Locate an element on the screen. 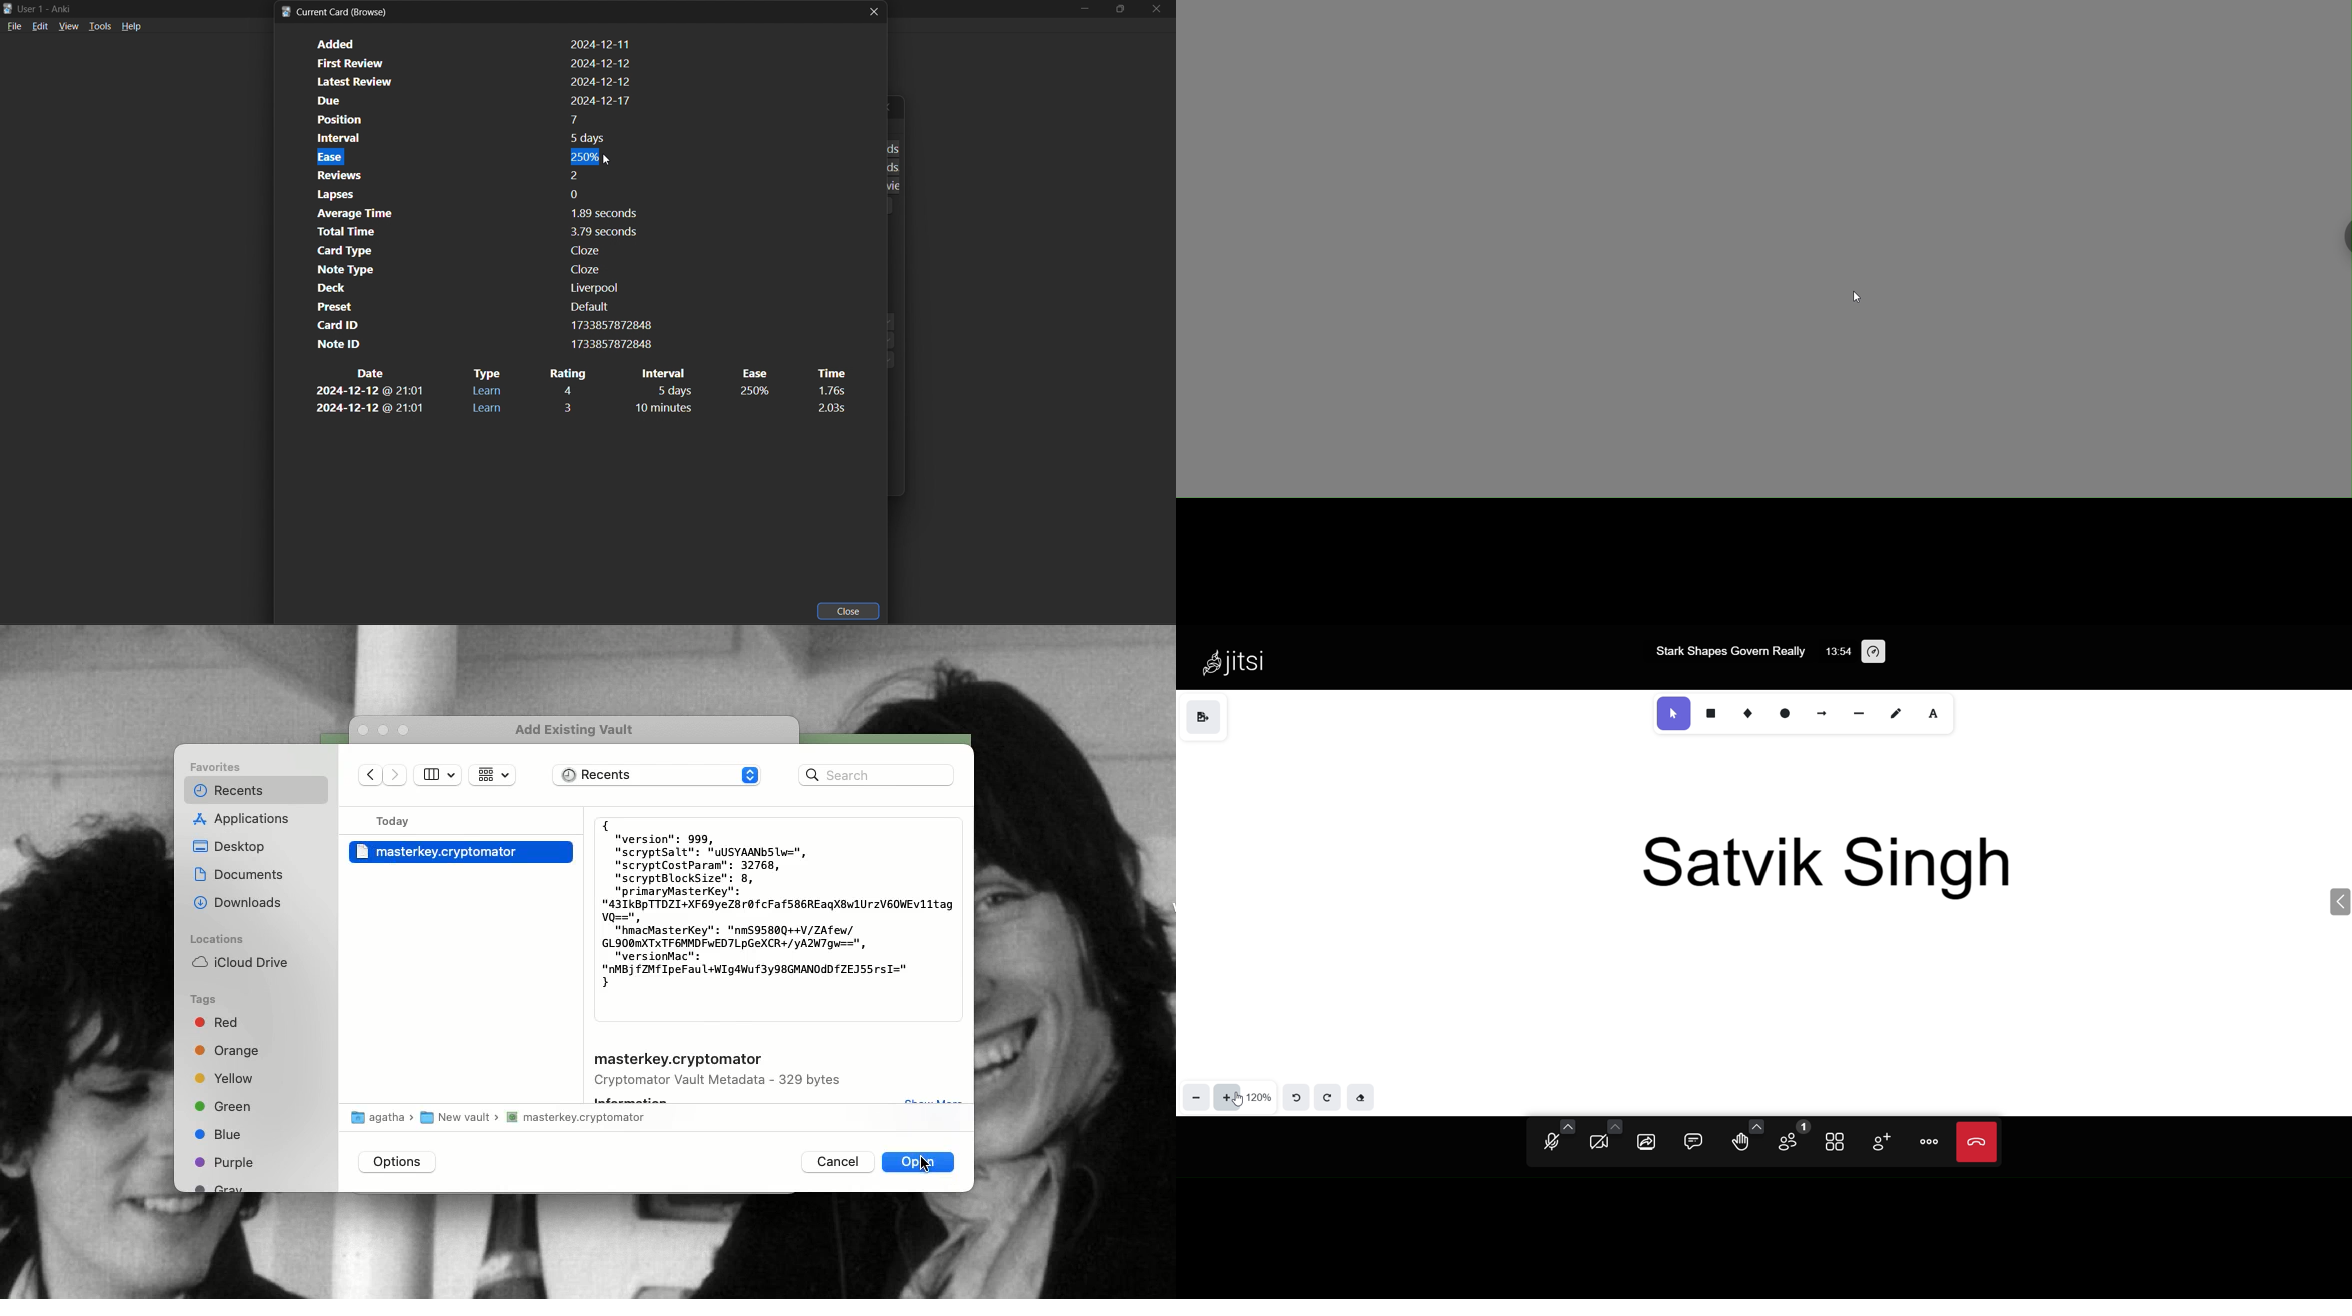  card interval is located at coordinates (469, 138).